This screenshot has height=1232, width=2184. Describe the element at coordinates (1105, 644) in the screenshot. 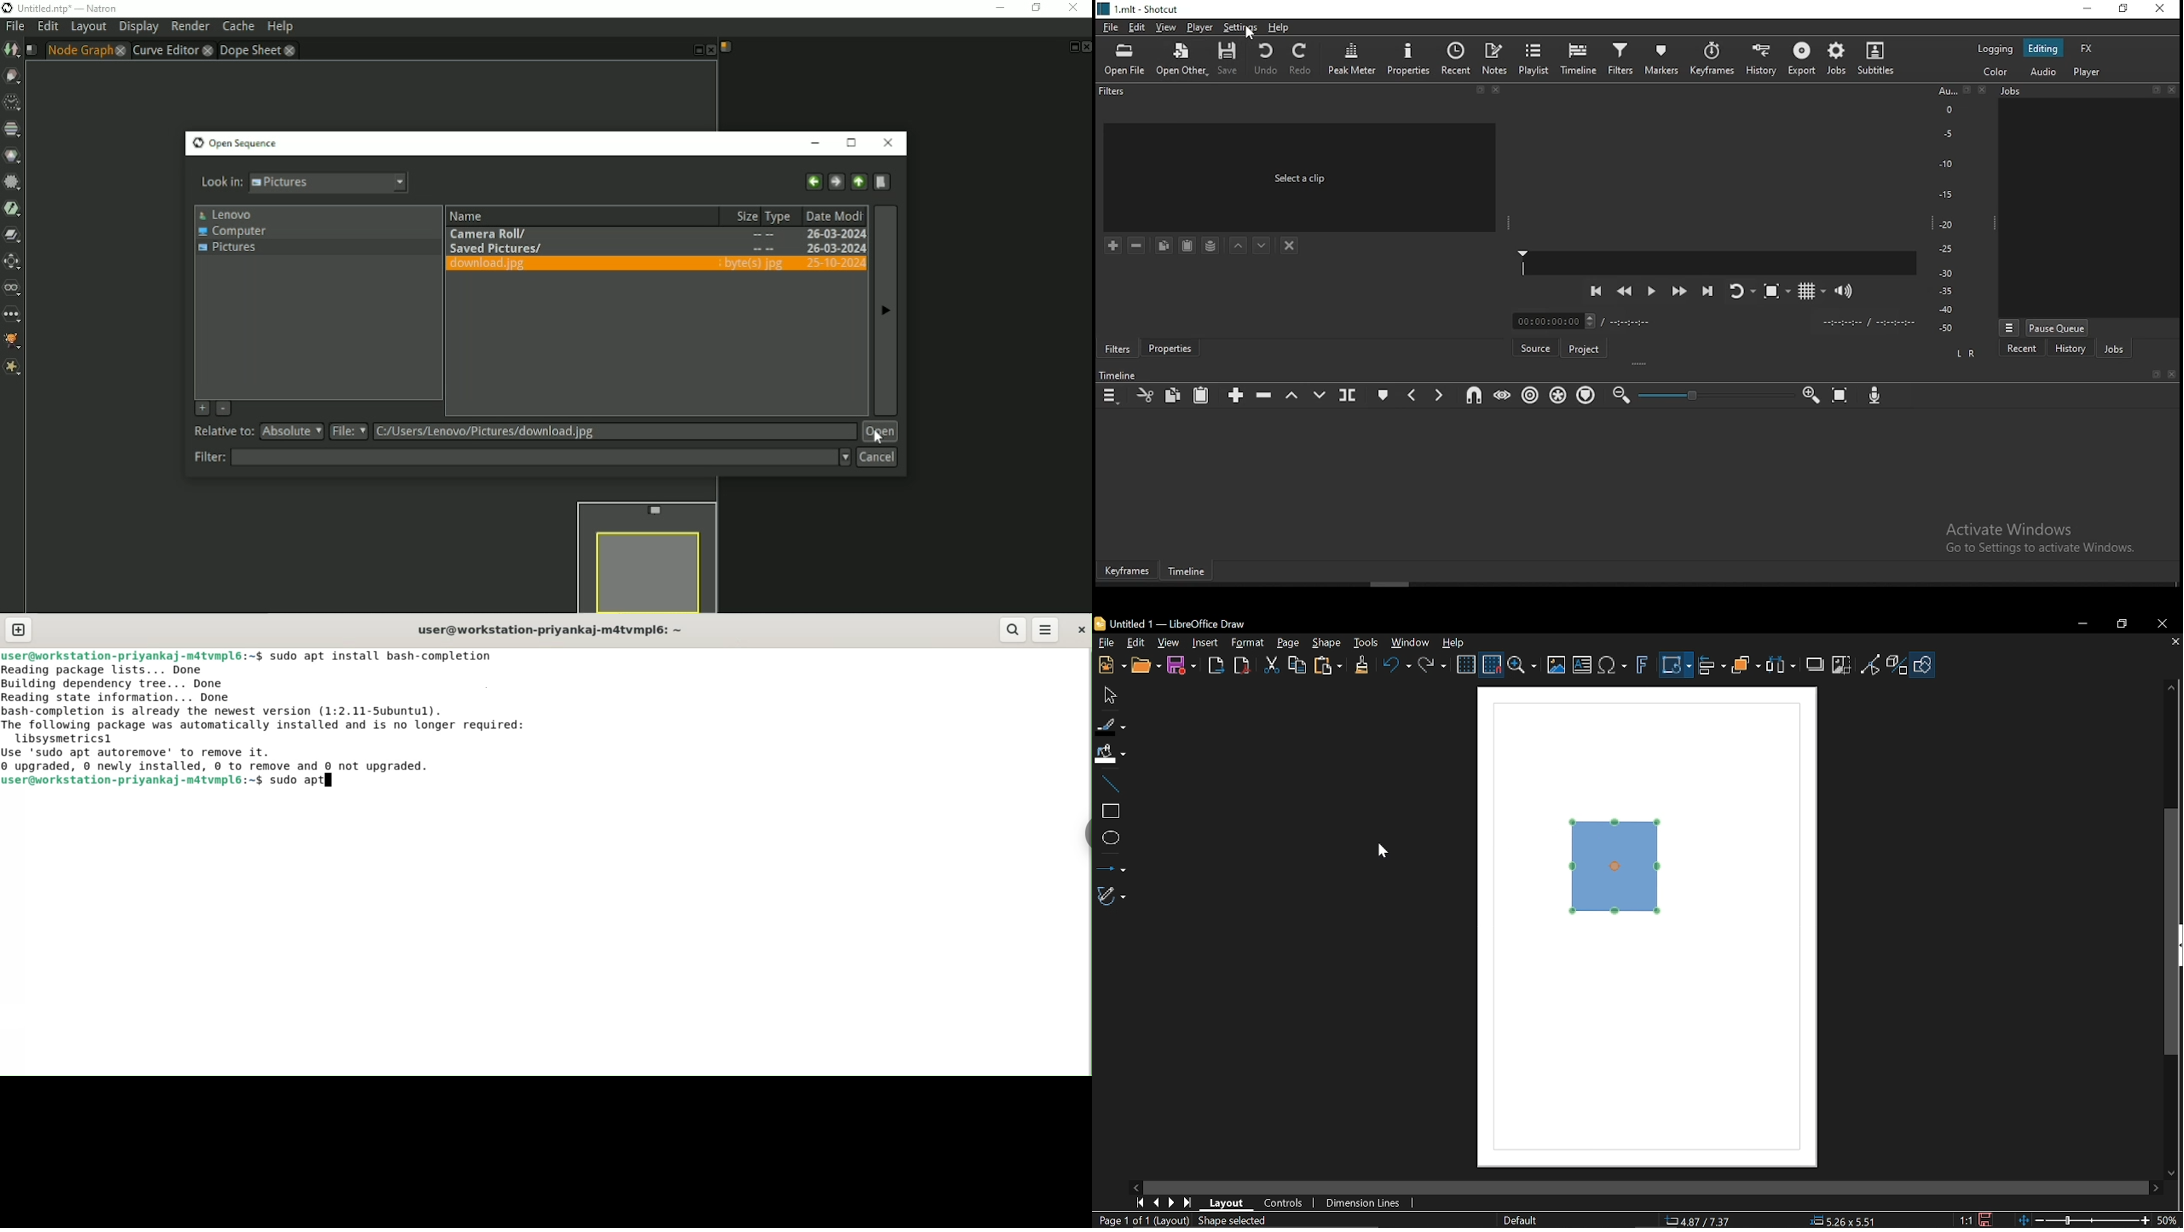

I see `File` at that location.